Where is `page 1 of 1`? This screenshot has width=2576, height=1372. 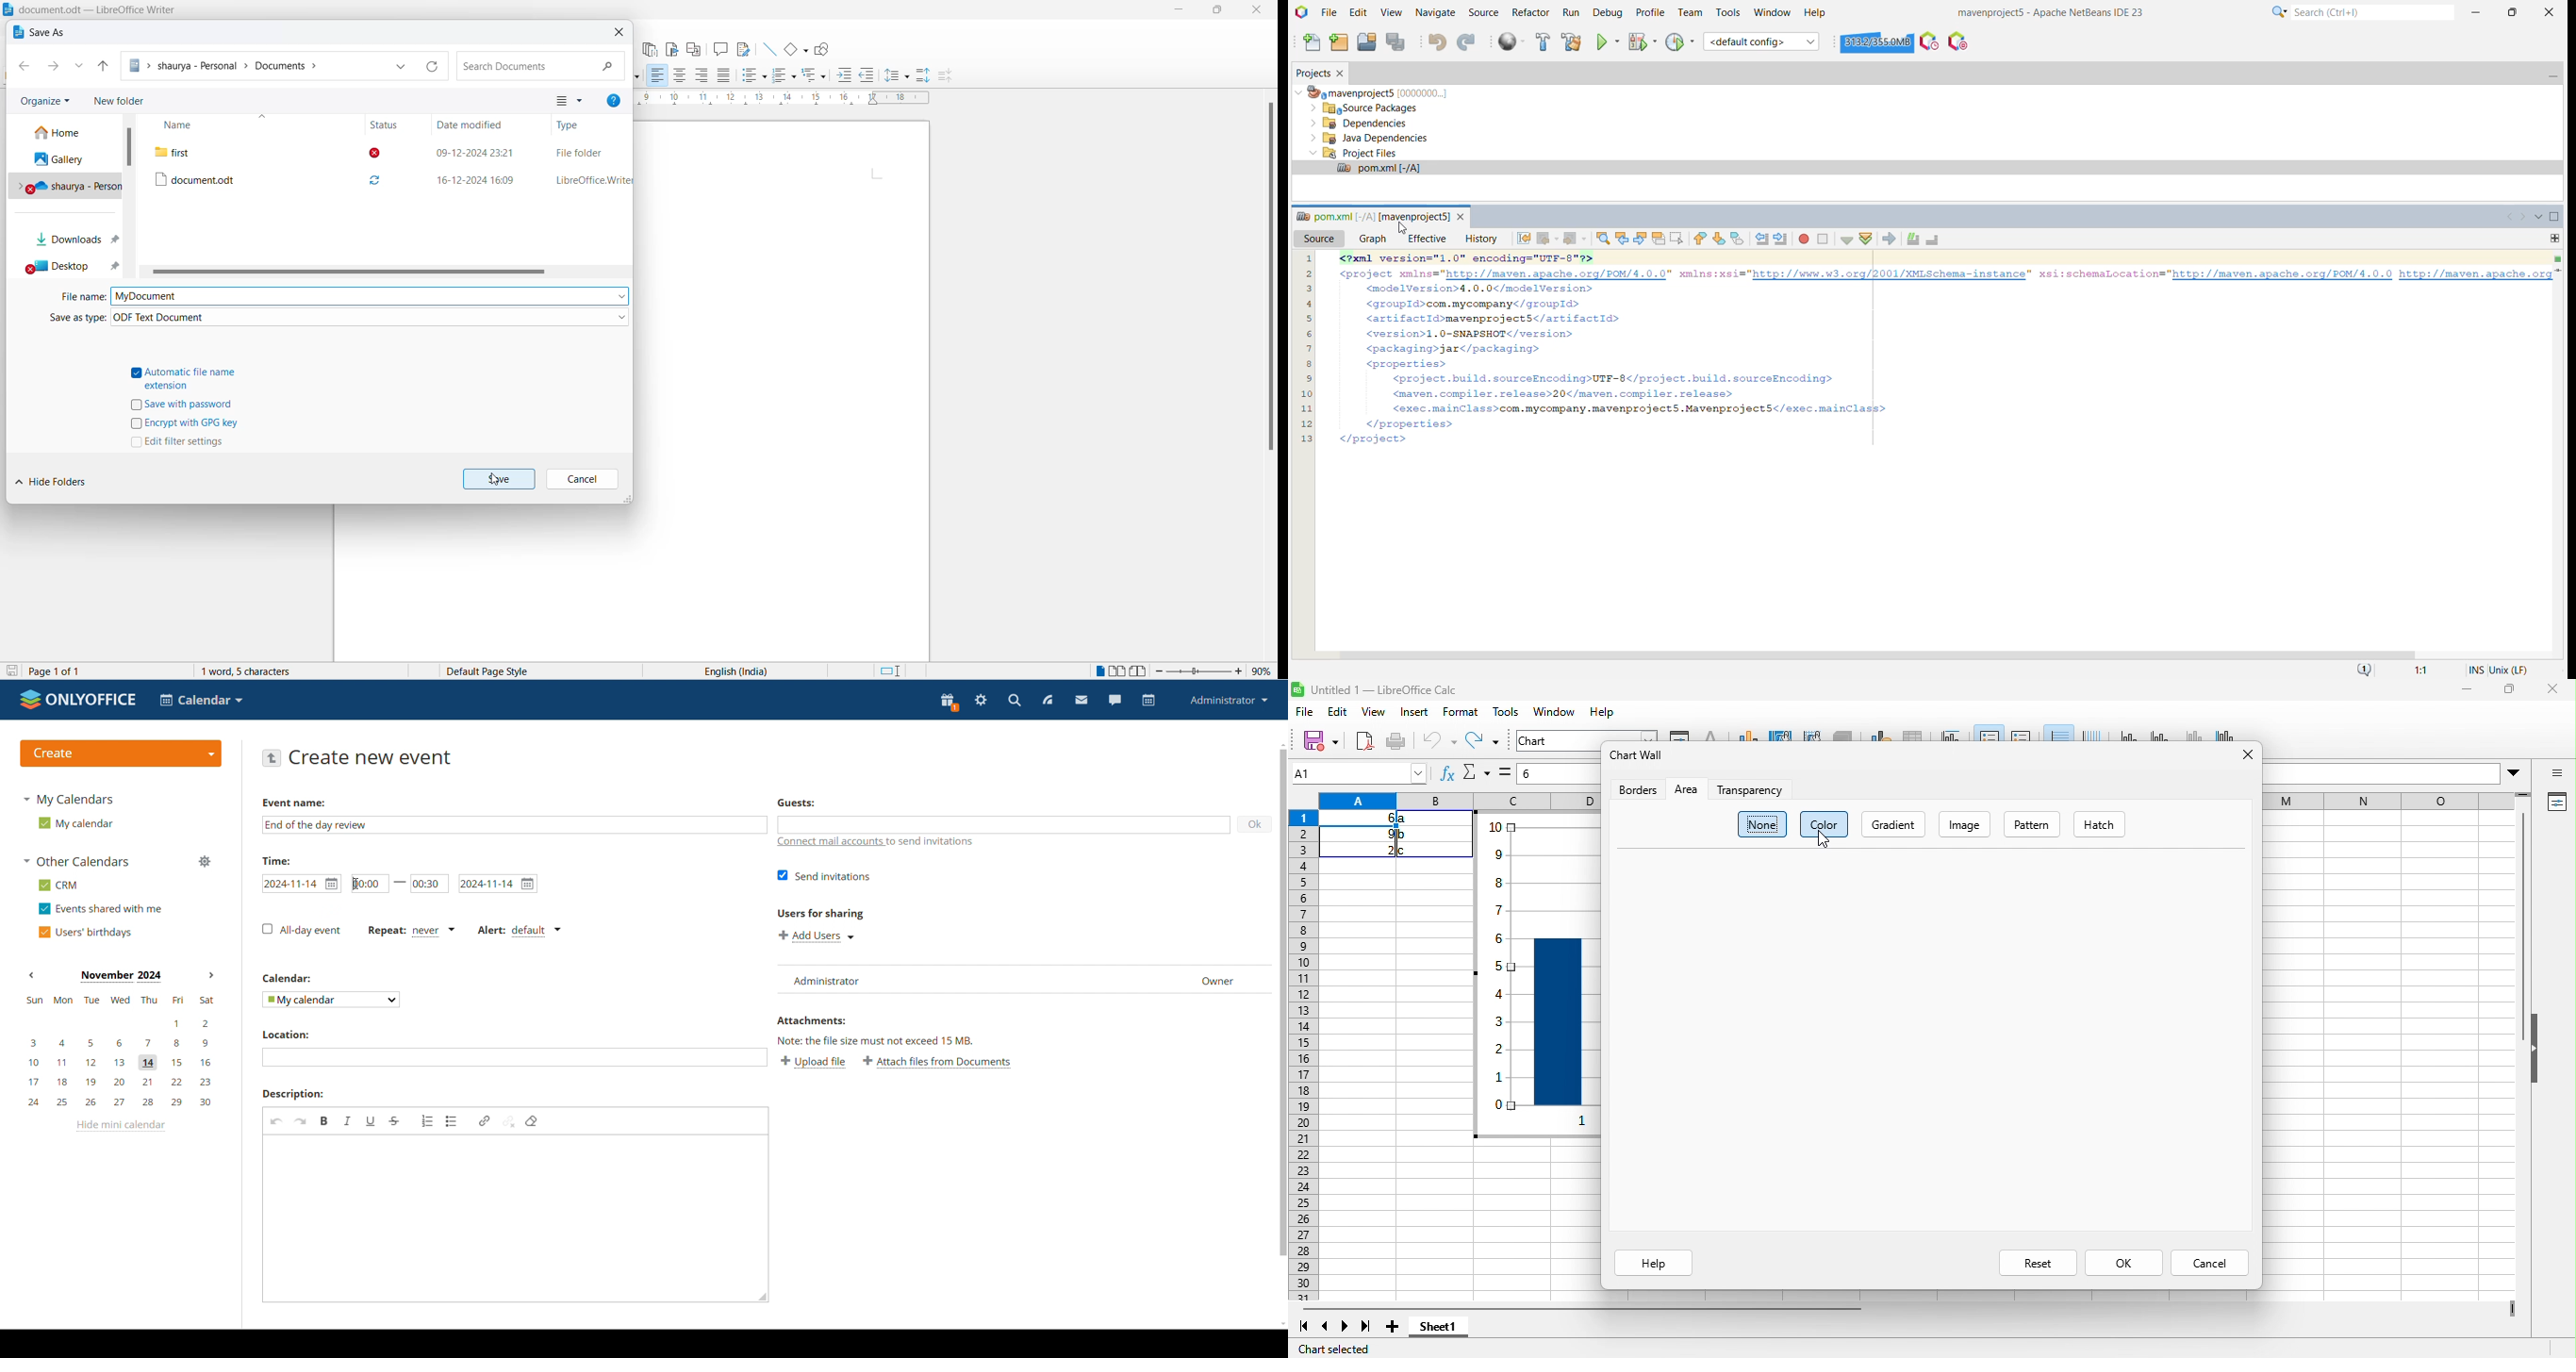 page 1 of 1 is located at coordinates (55, 672).